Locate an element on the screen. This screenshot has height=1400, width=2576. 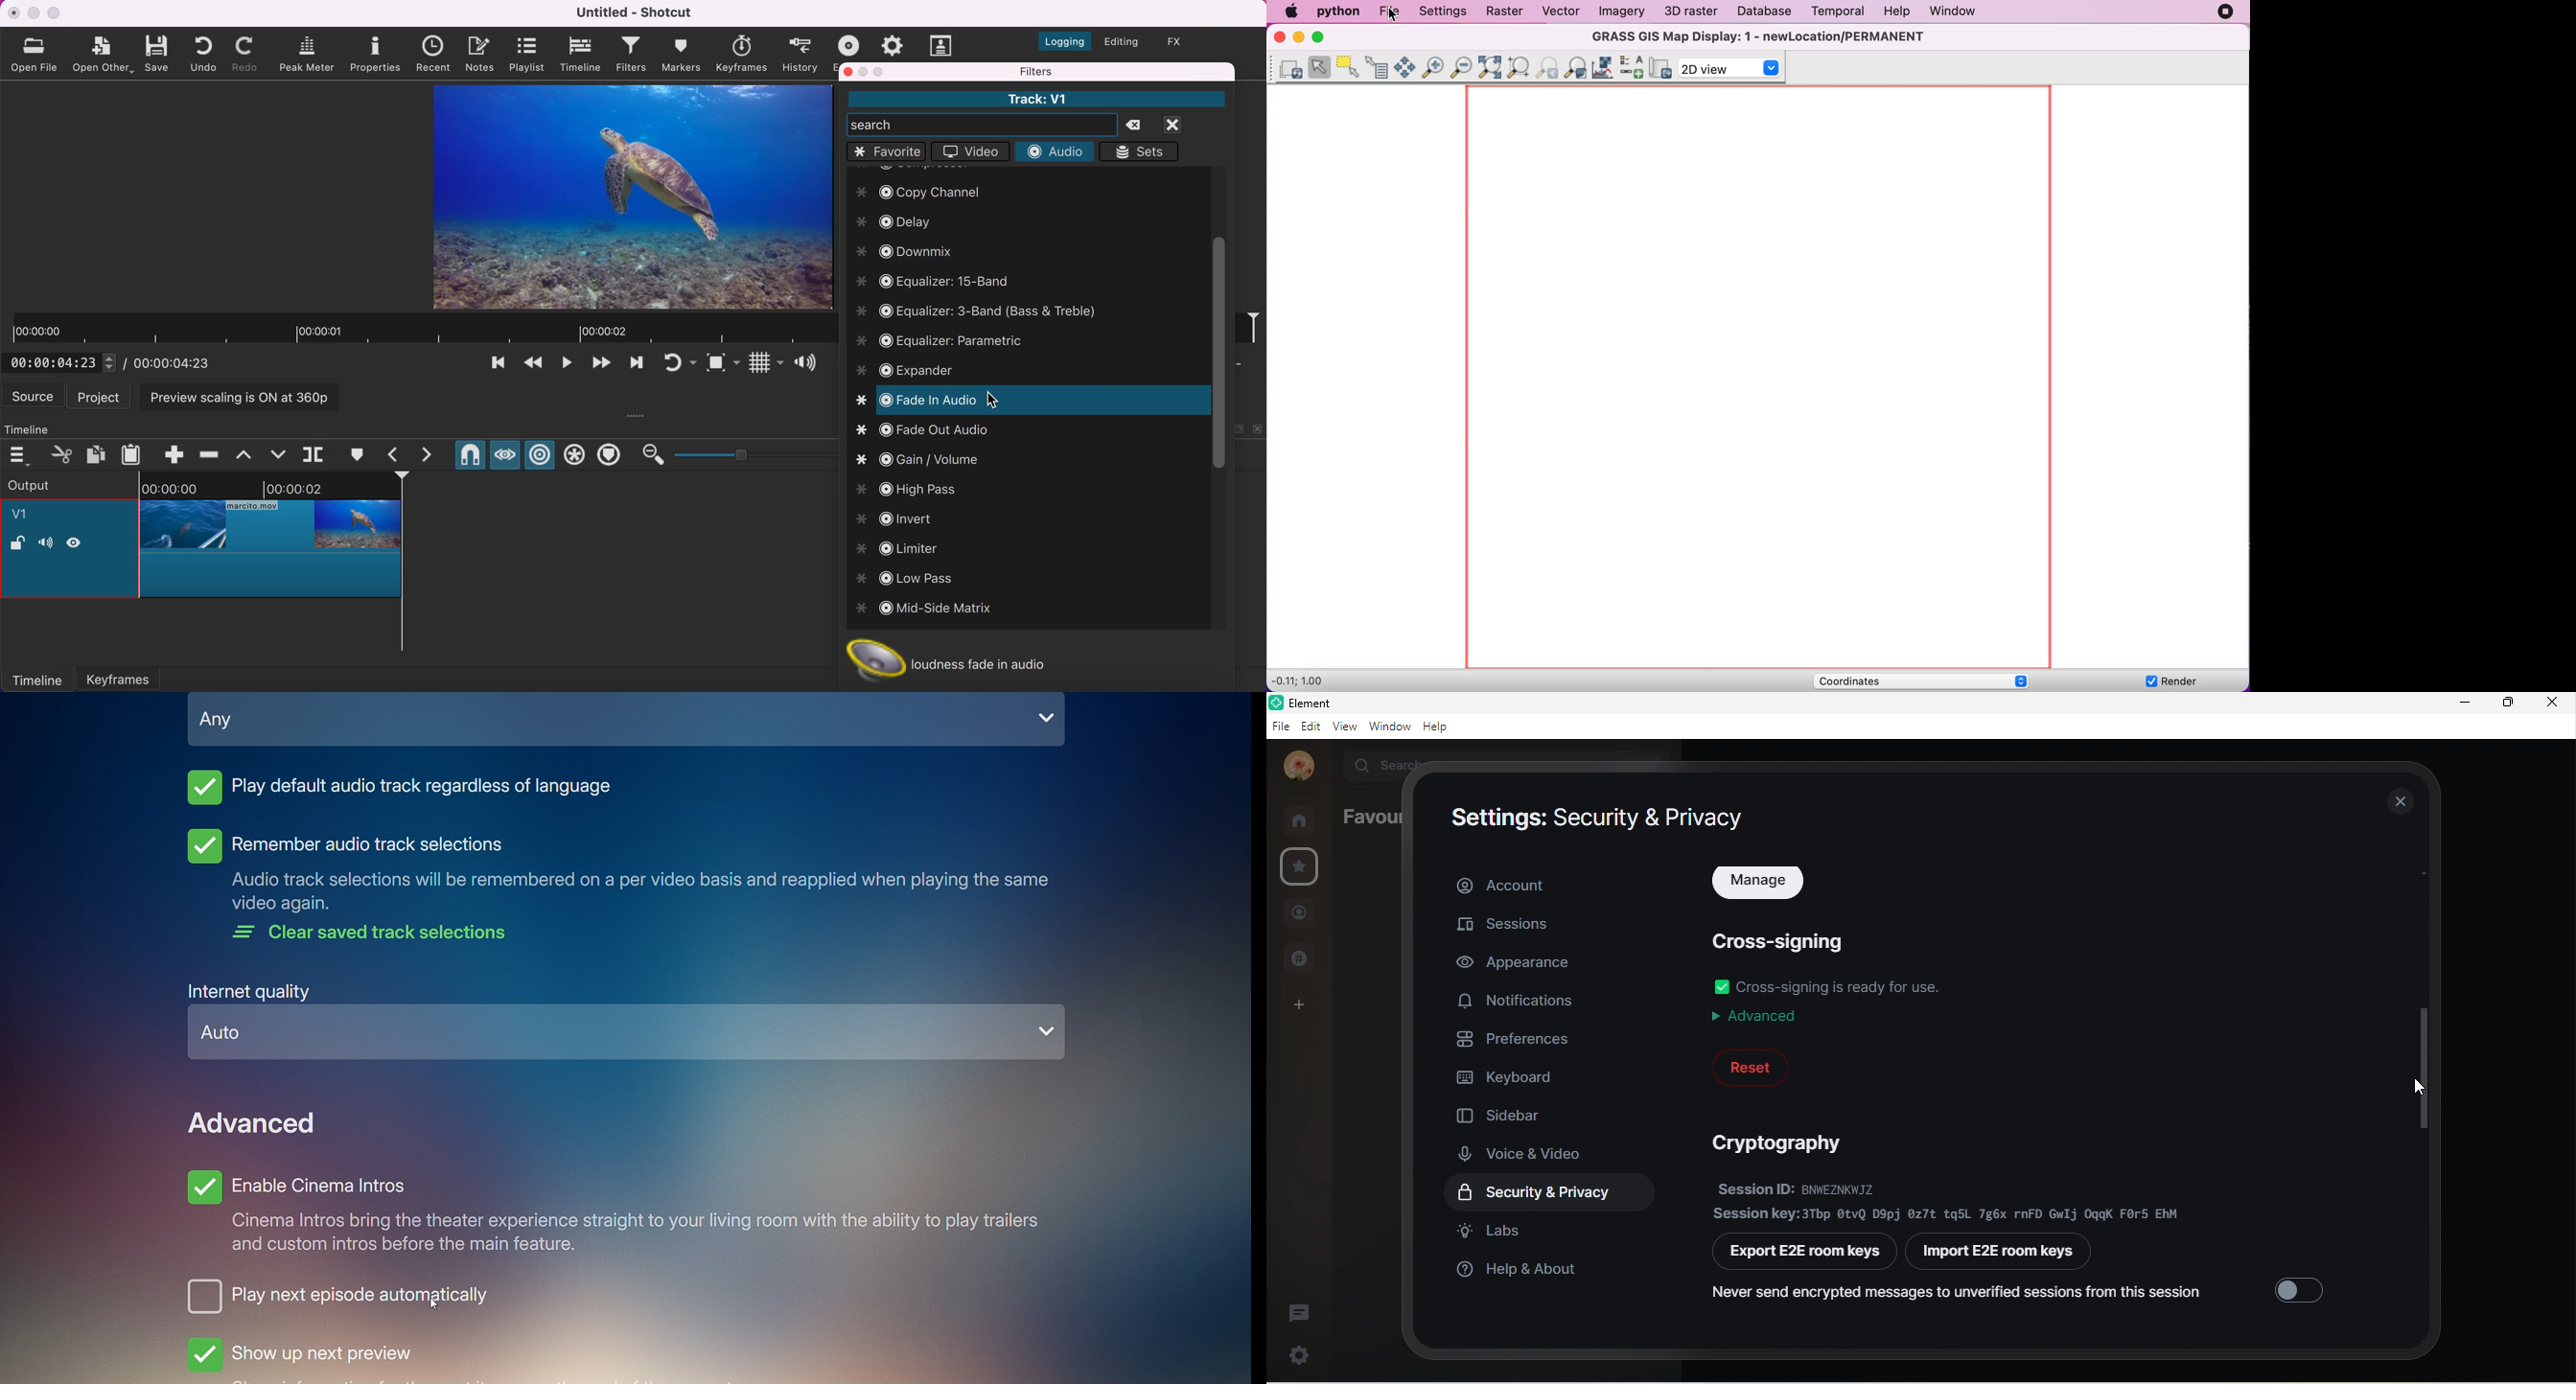
low pass is located at coordinates (911, 579).